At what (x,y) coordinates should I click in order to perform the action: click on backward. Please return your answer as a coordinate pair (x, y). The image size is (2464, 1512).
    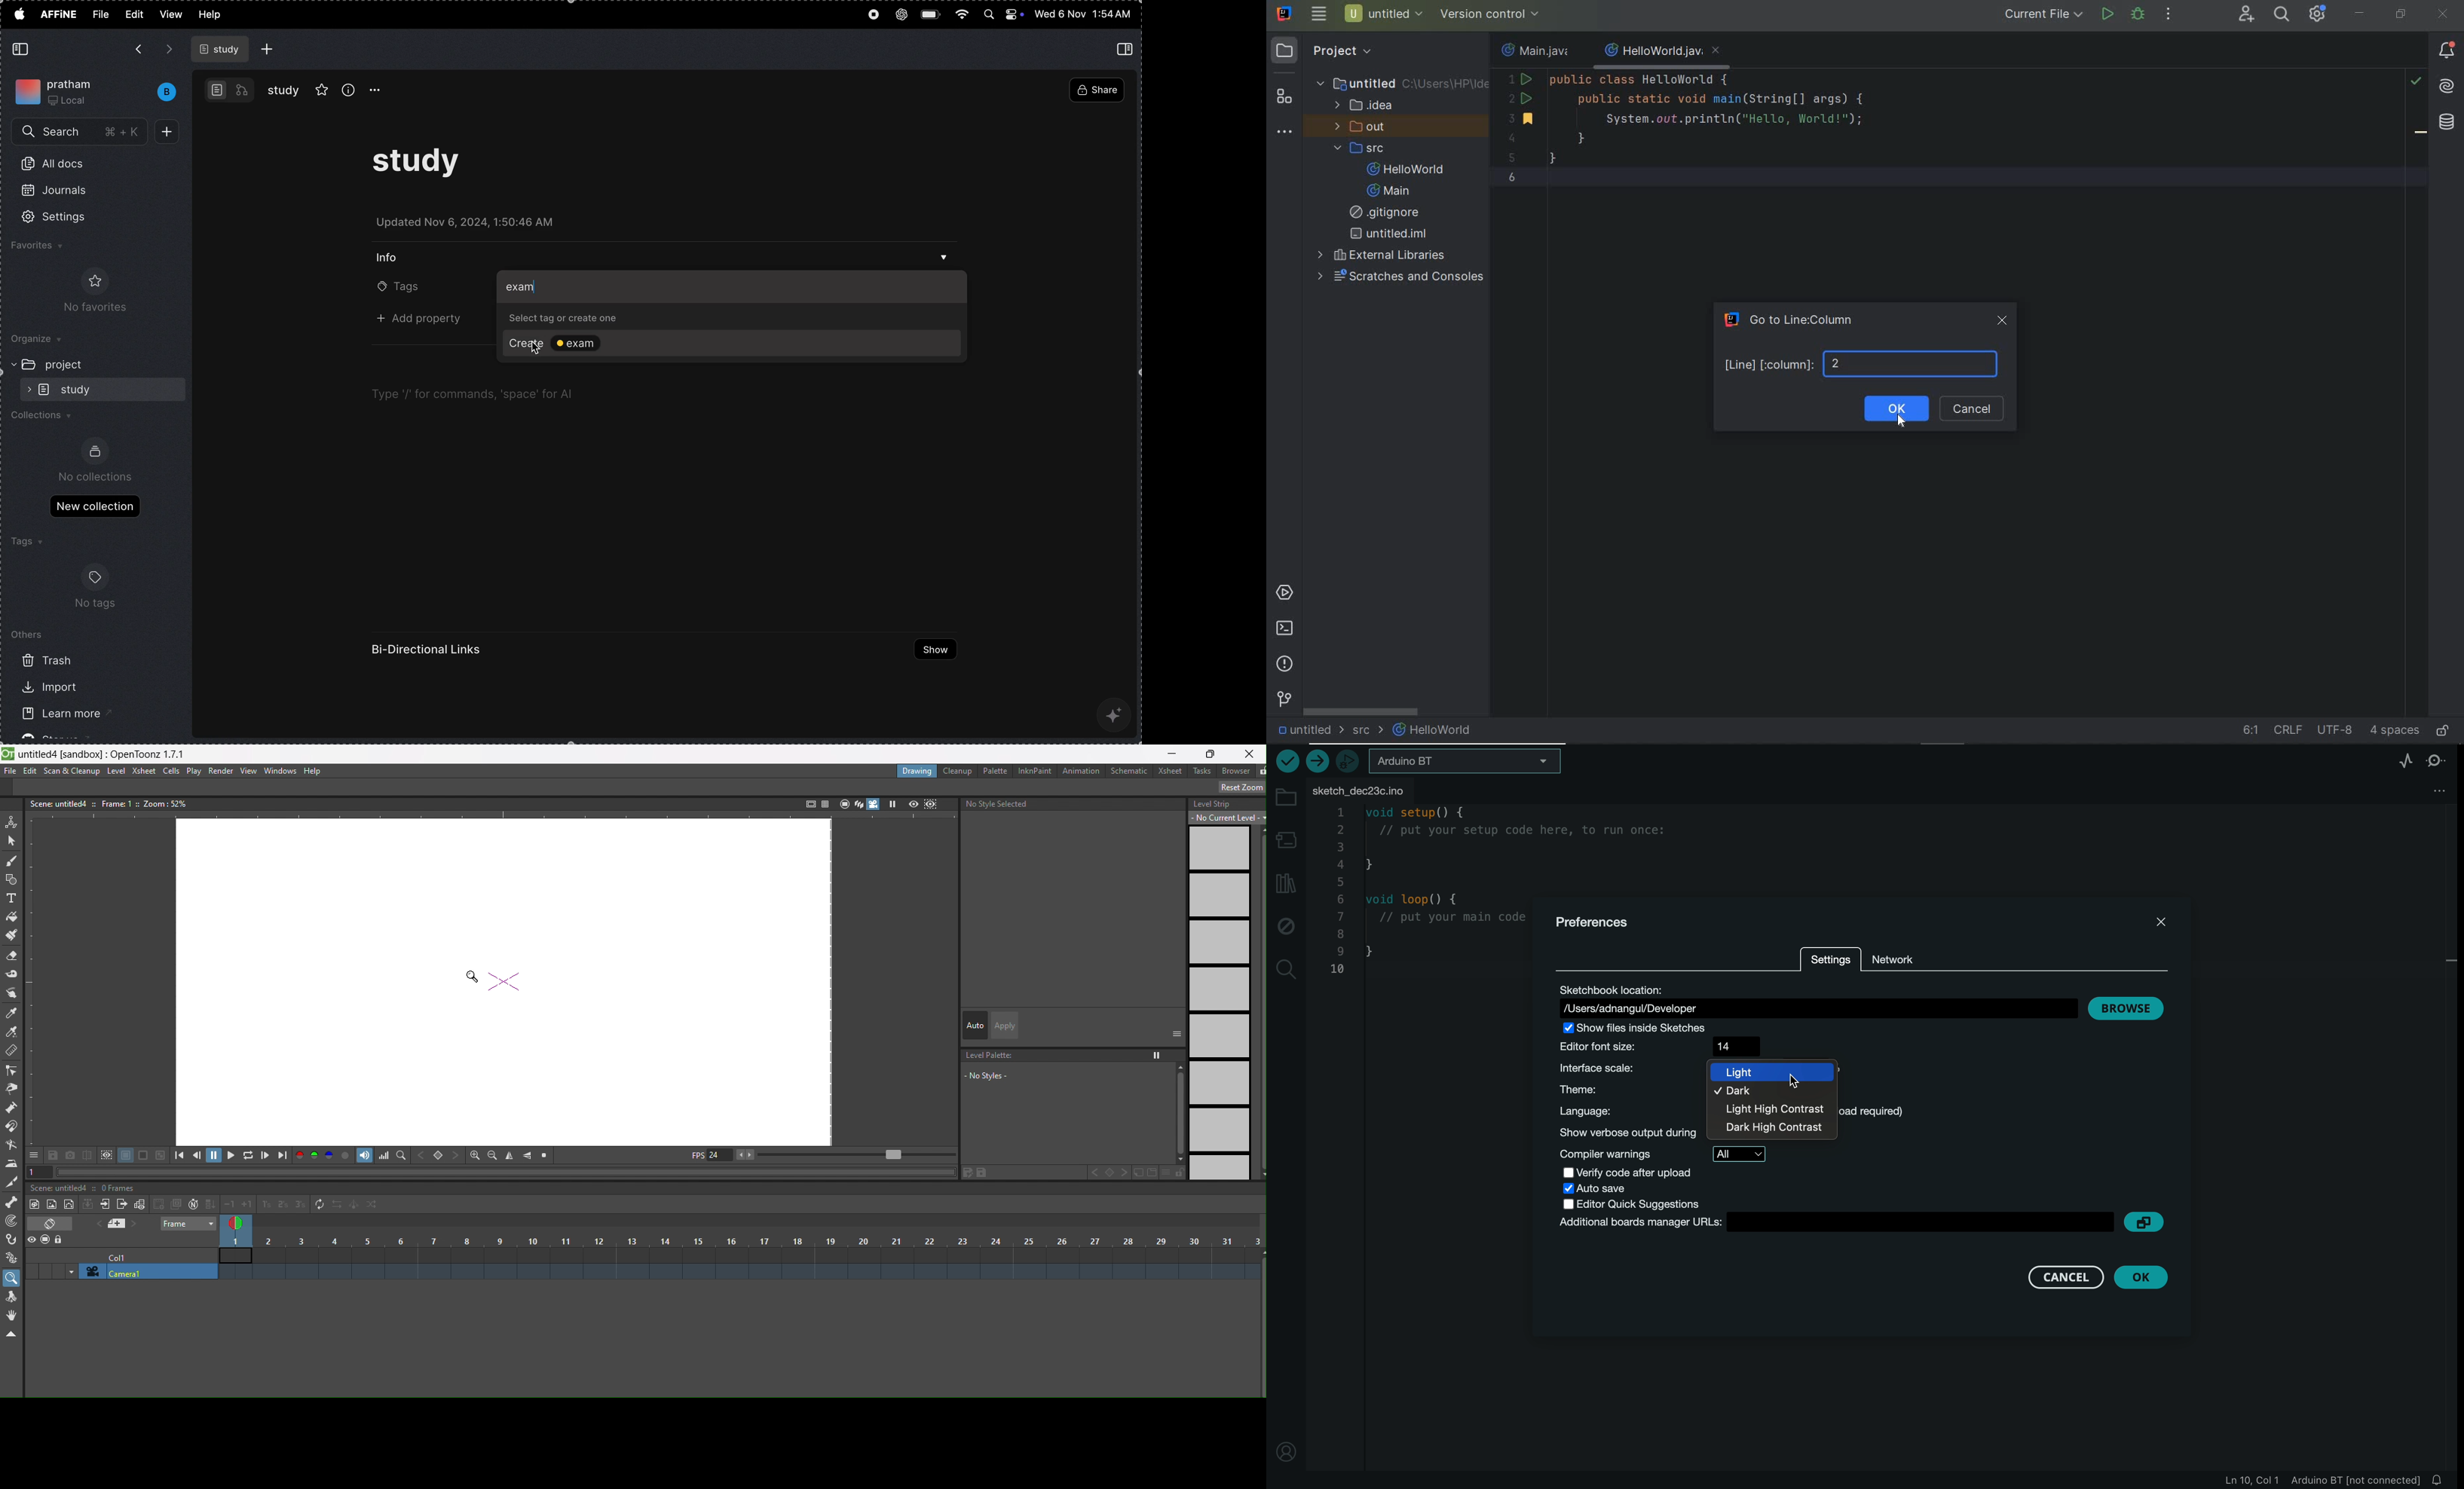
    Looking at the image, I should click on (138, 51).